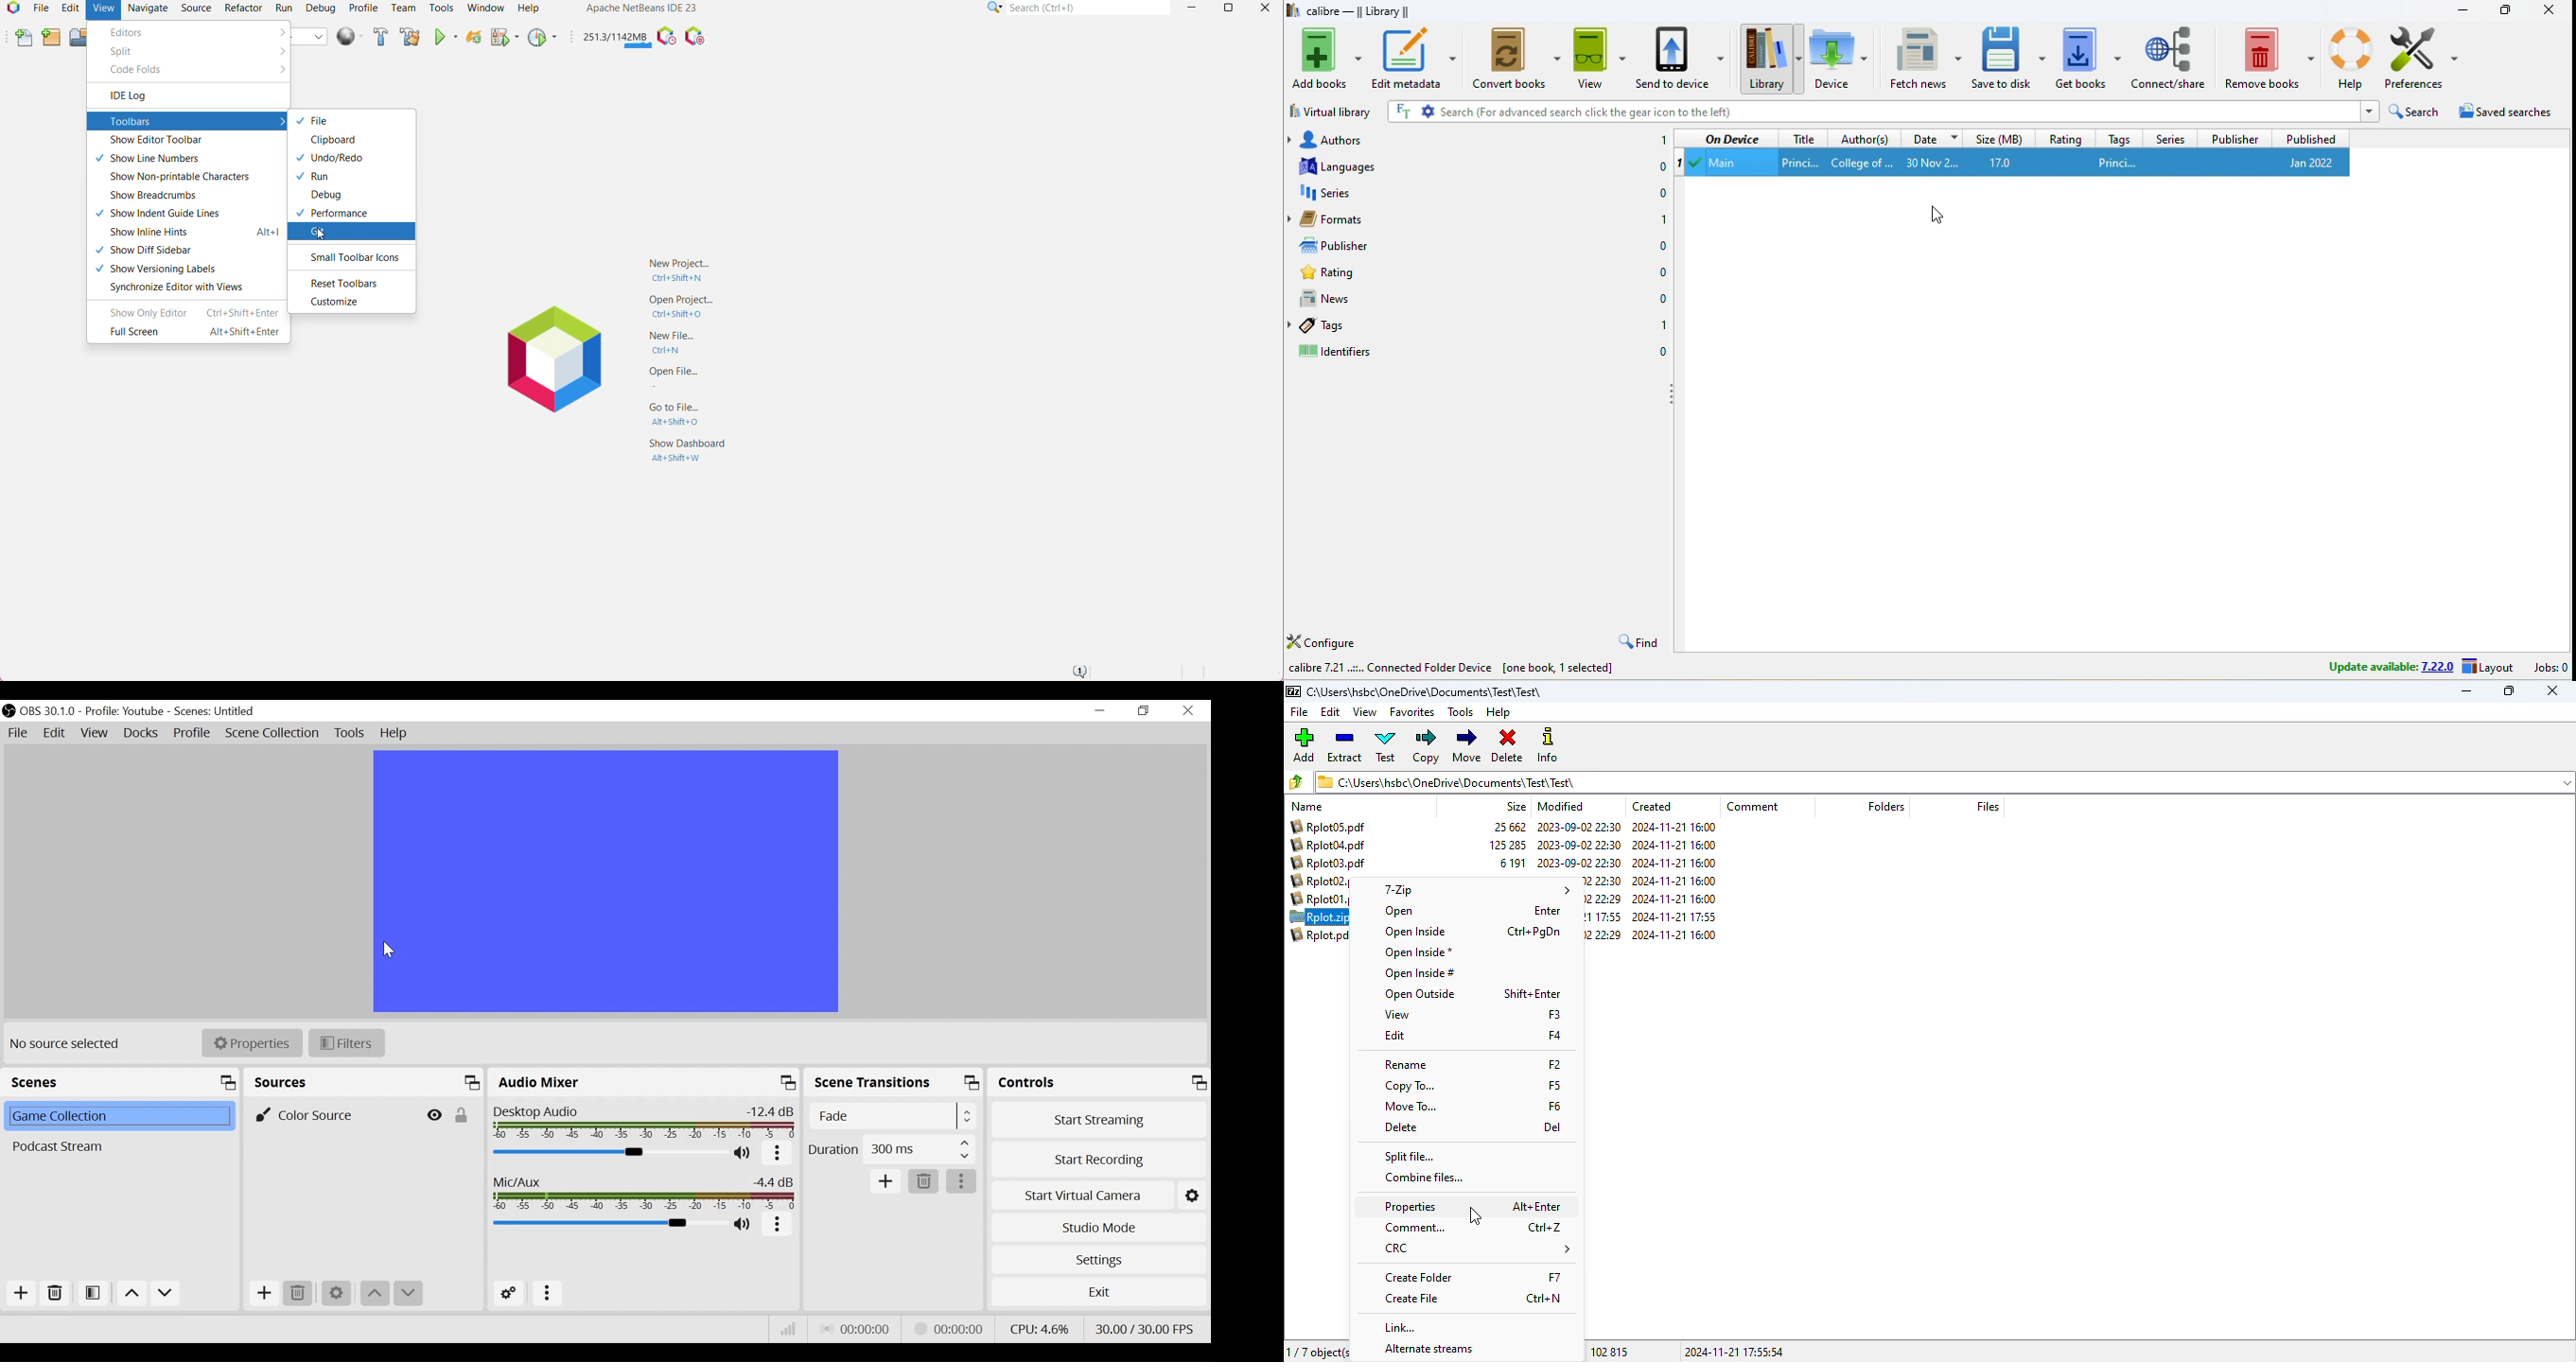 This screenshot has height=1372, width=2576. Describe the element at coordinates (925, 1182) in the screenshot. I see `Delete ` at that location.